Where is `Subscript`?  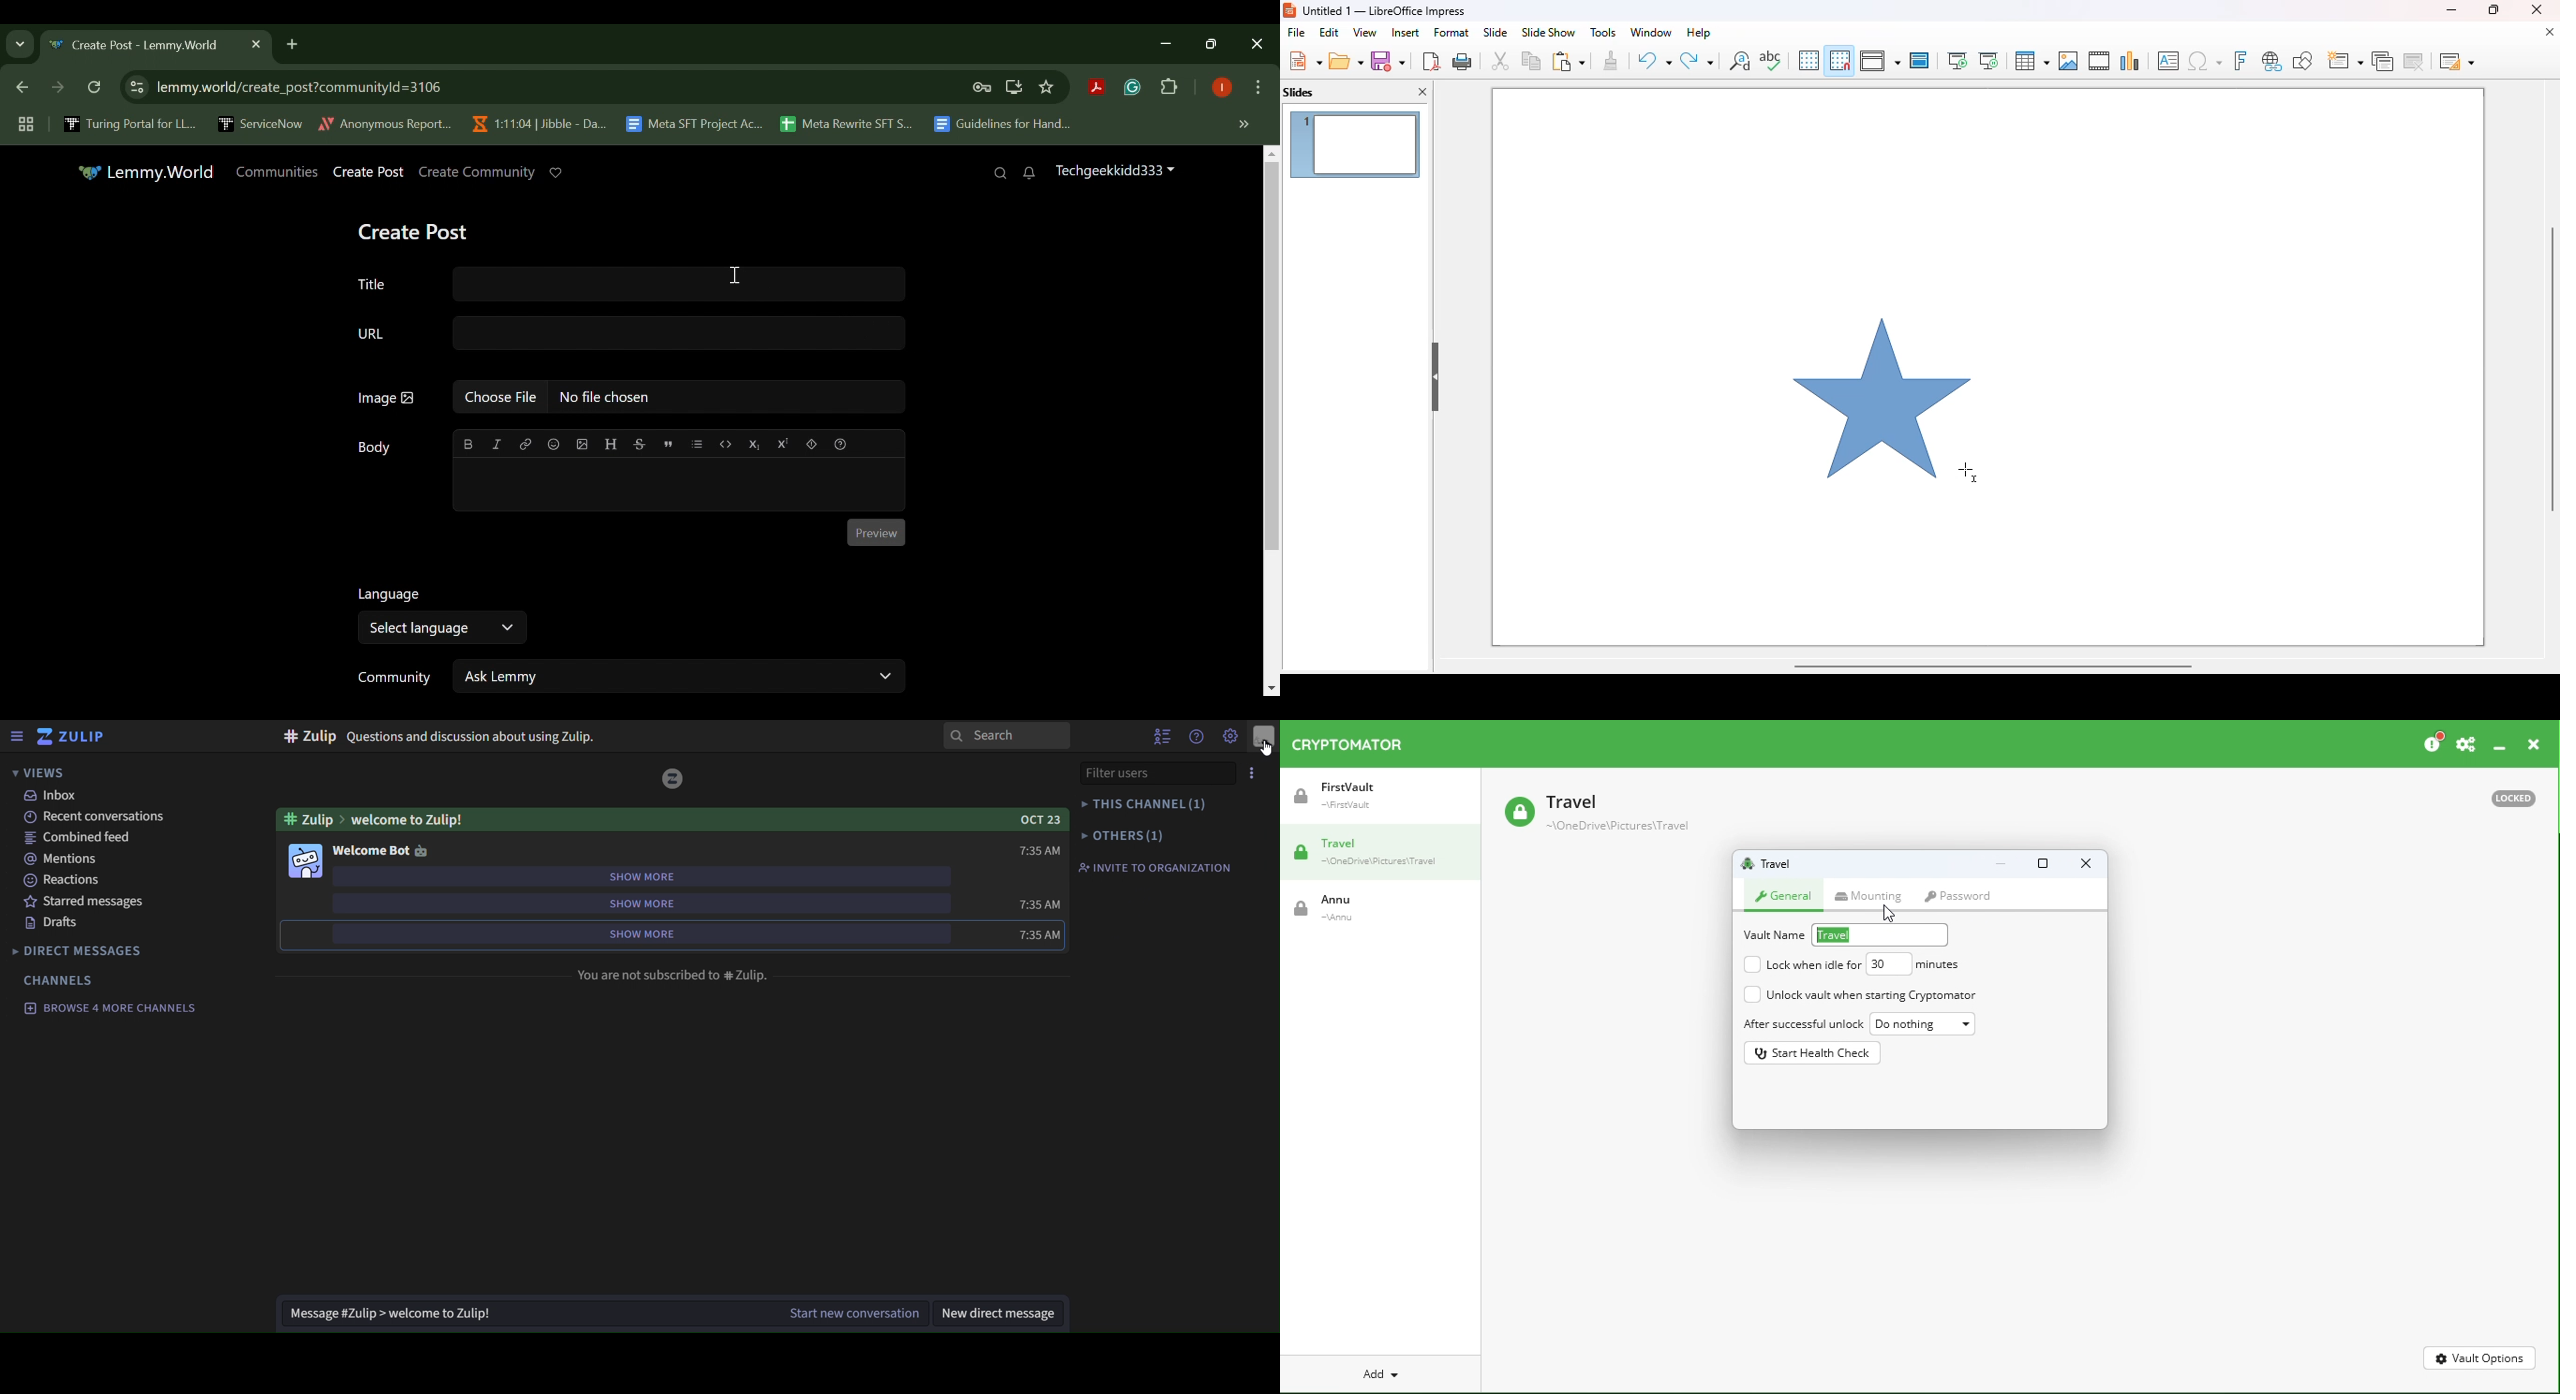
Subscript is located at coordinates (755, 443).